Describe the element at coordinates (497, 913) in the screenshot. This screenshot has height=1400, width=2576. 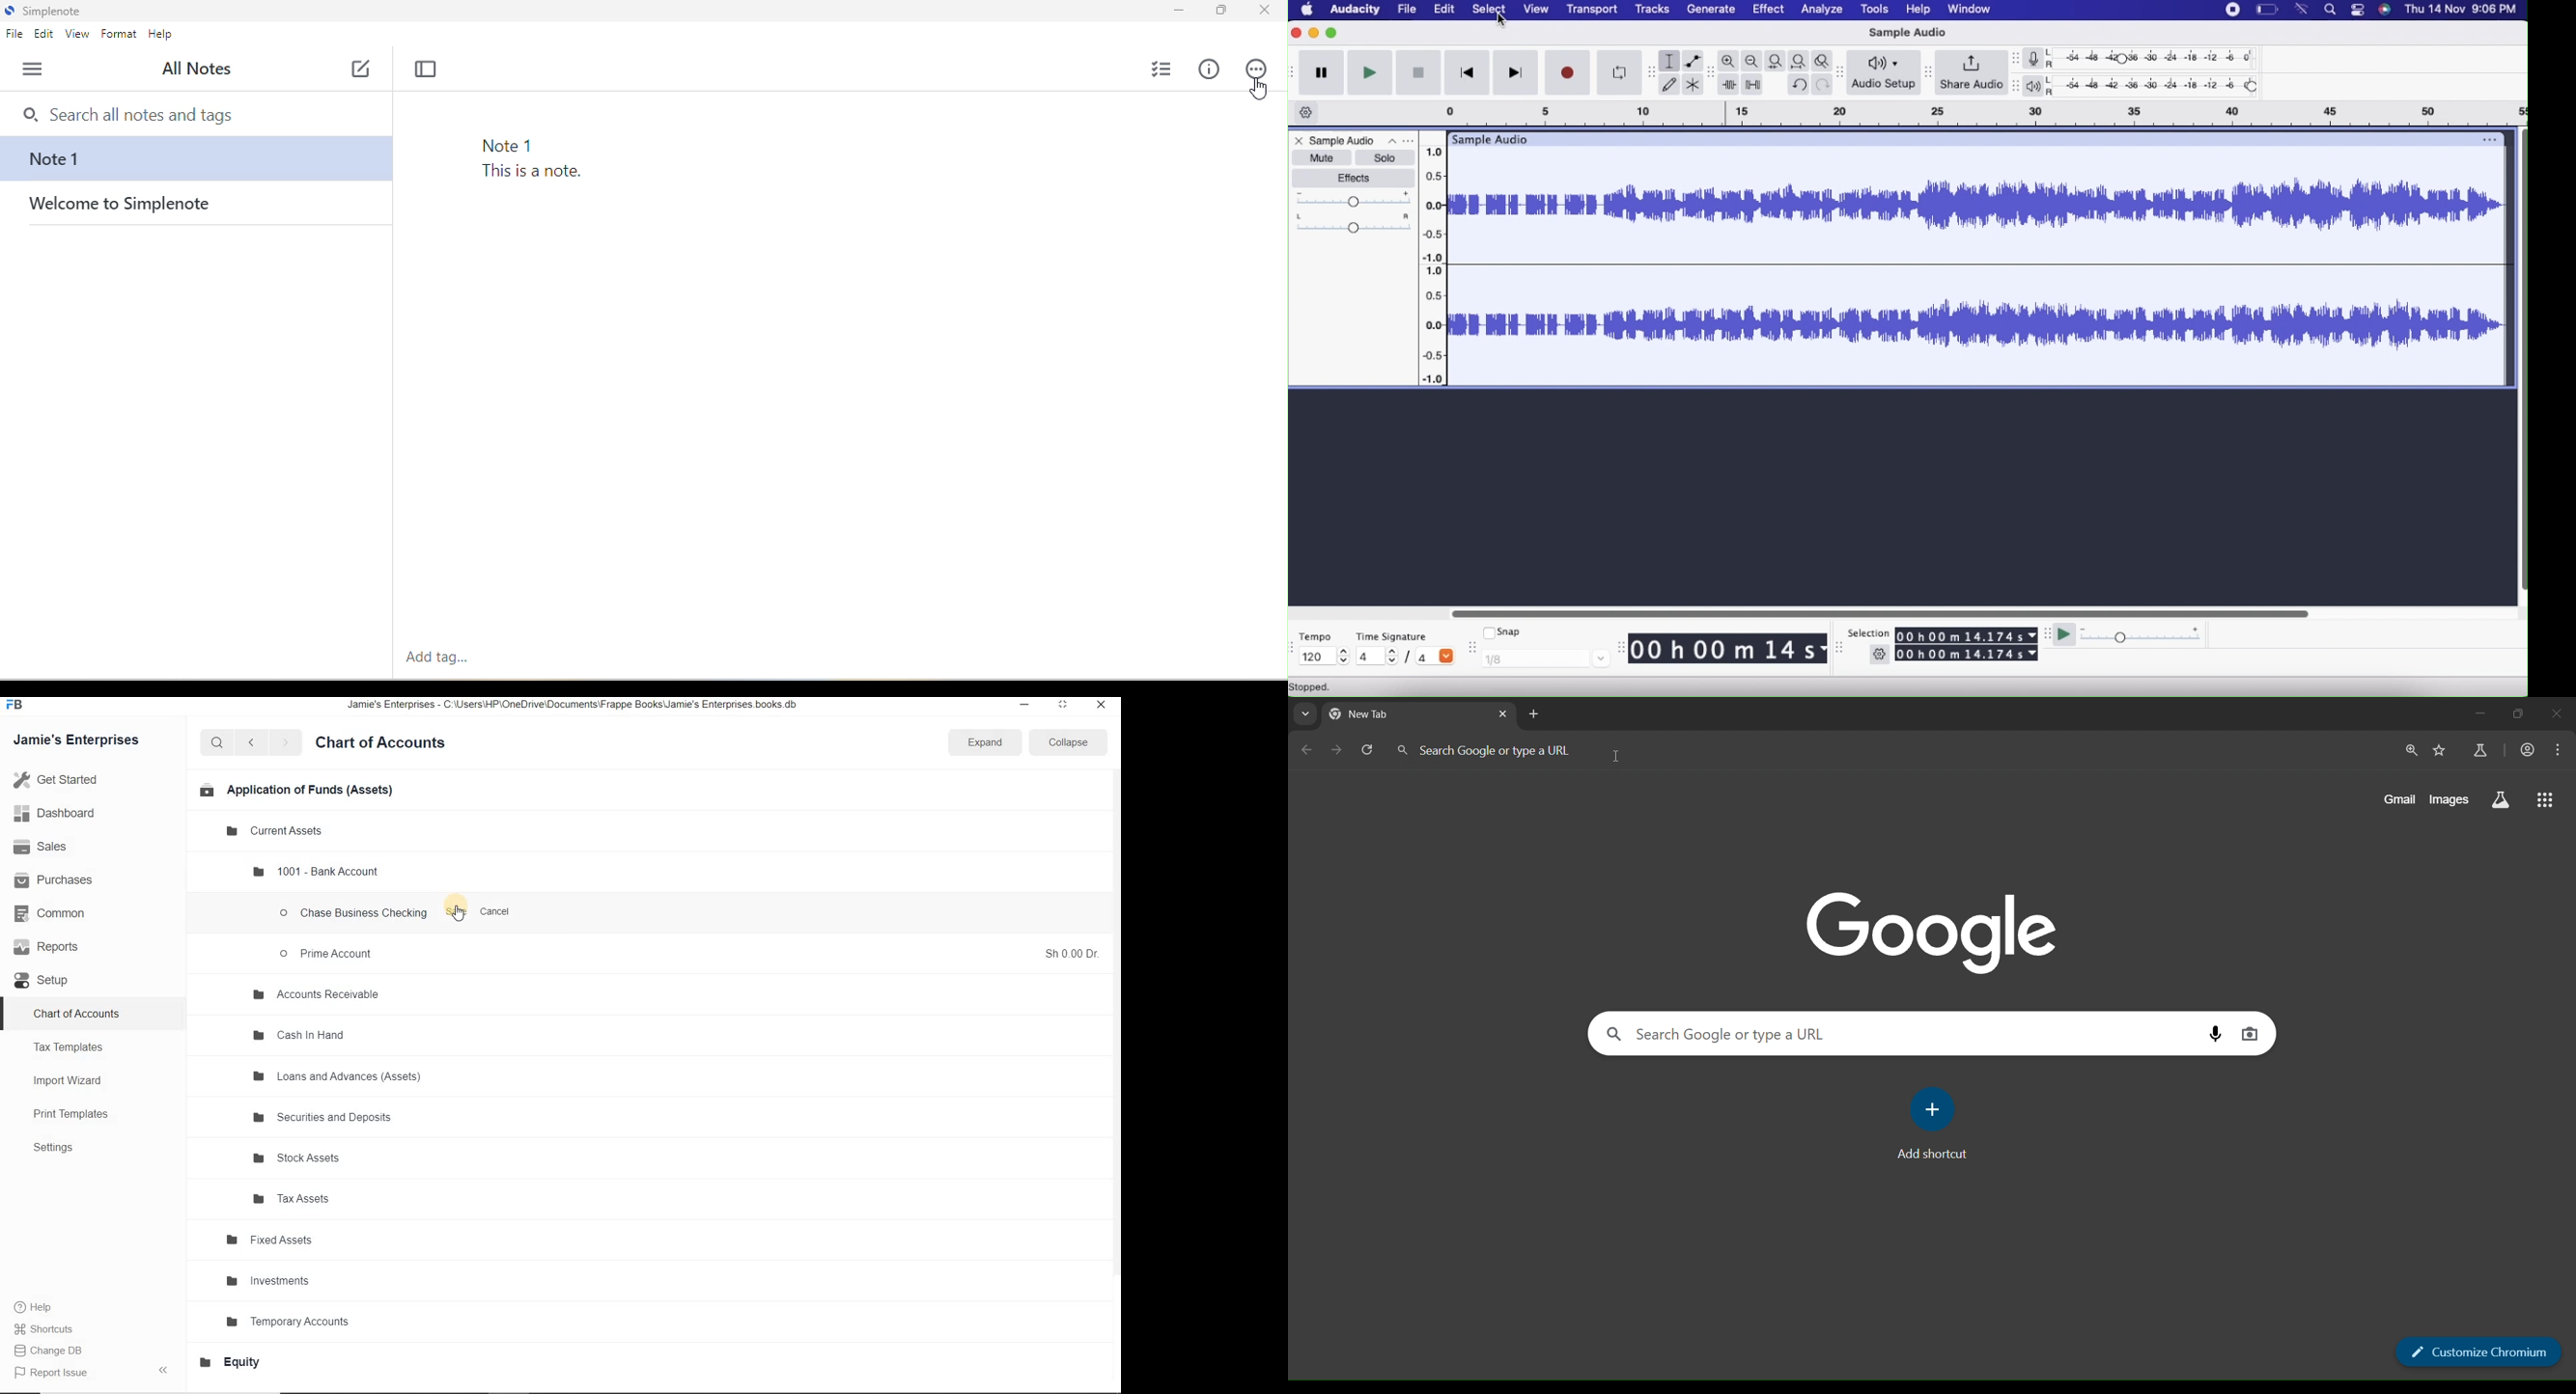
I see `Cancel` at that location.